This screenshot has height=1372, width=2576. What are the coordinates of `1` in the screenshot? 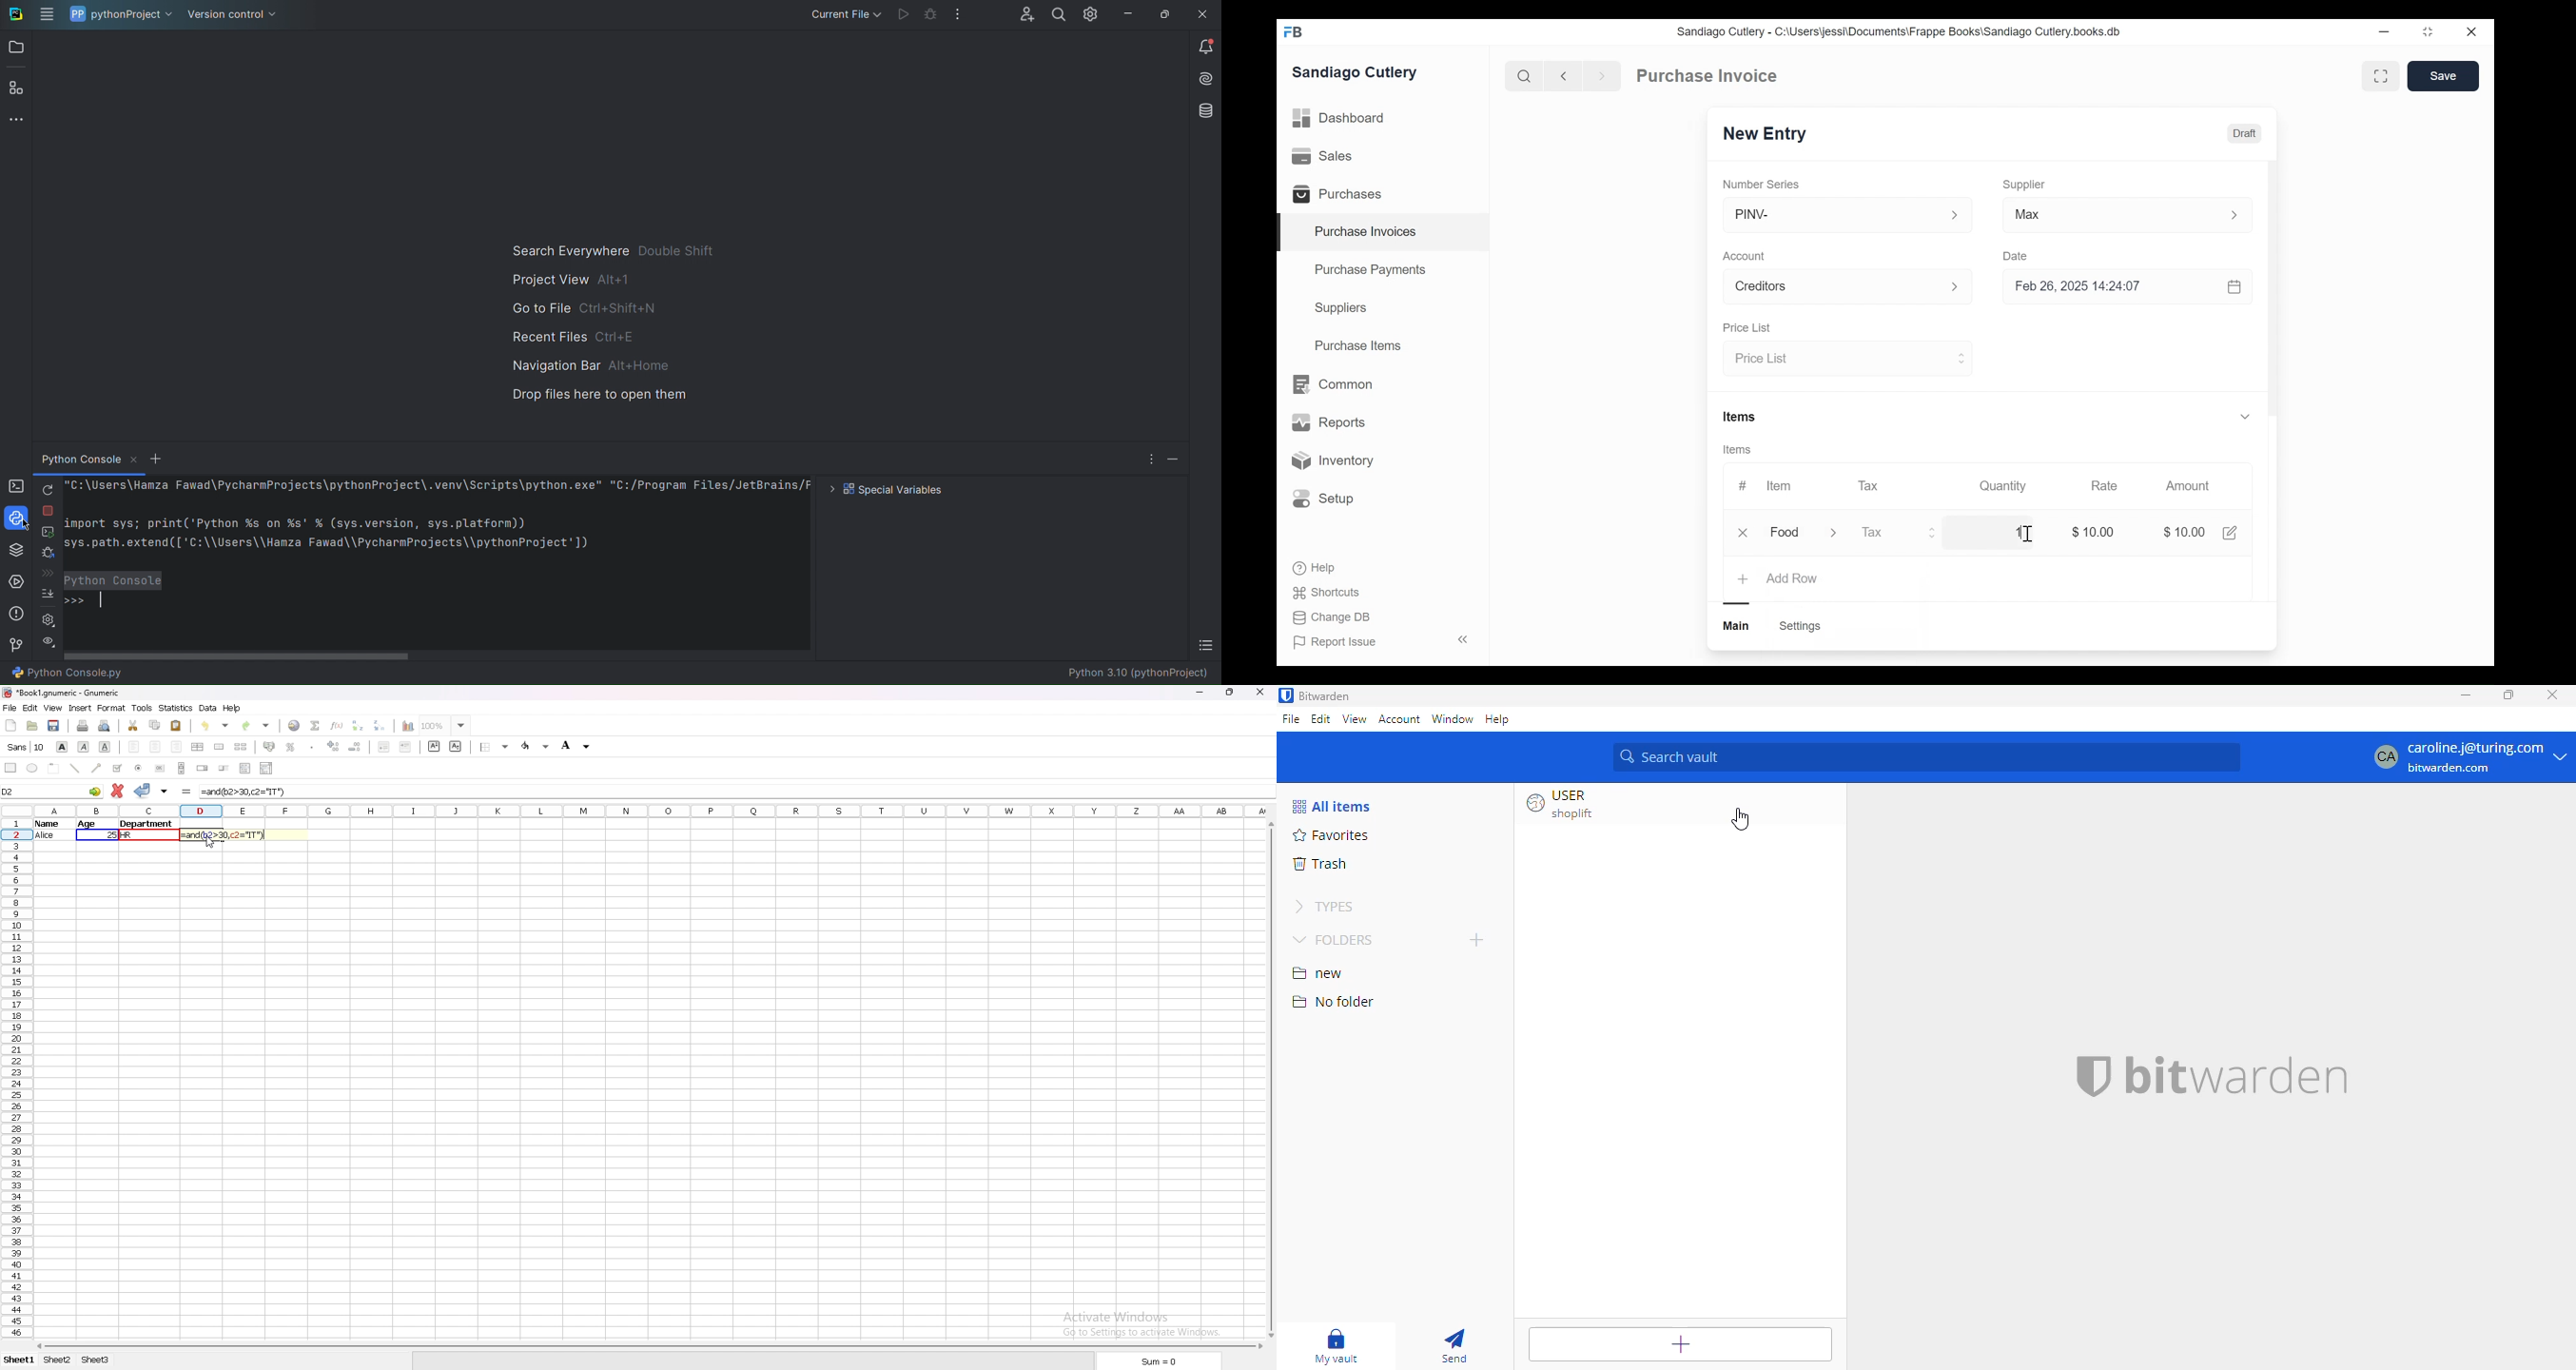 It's located at (2017, 532).